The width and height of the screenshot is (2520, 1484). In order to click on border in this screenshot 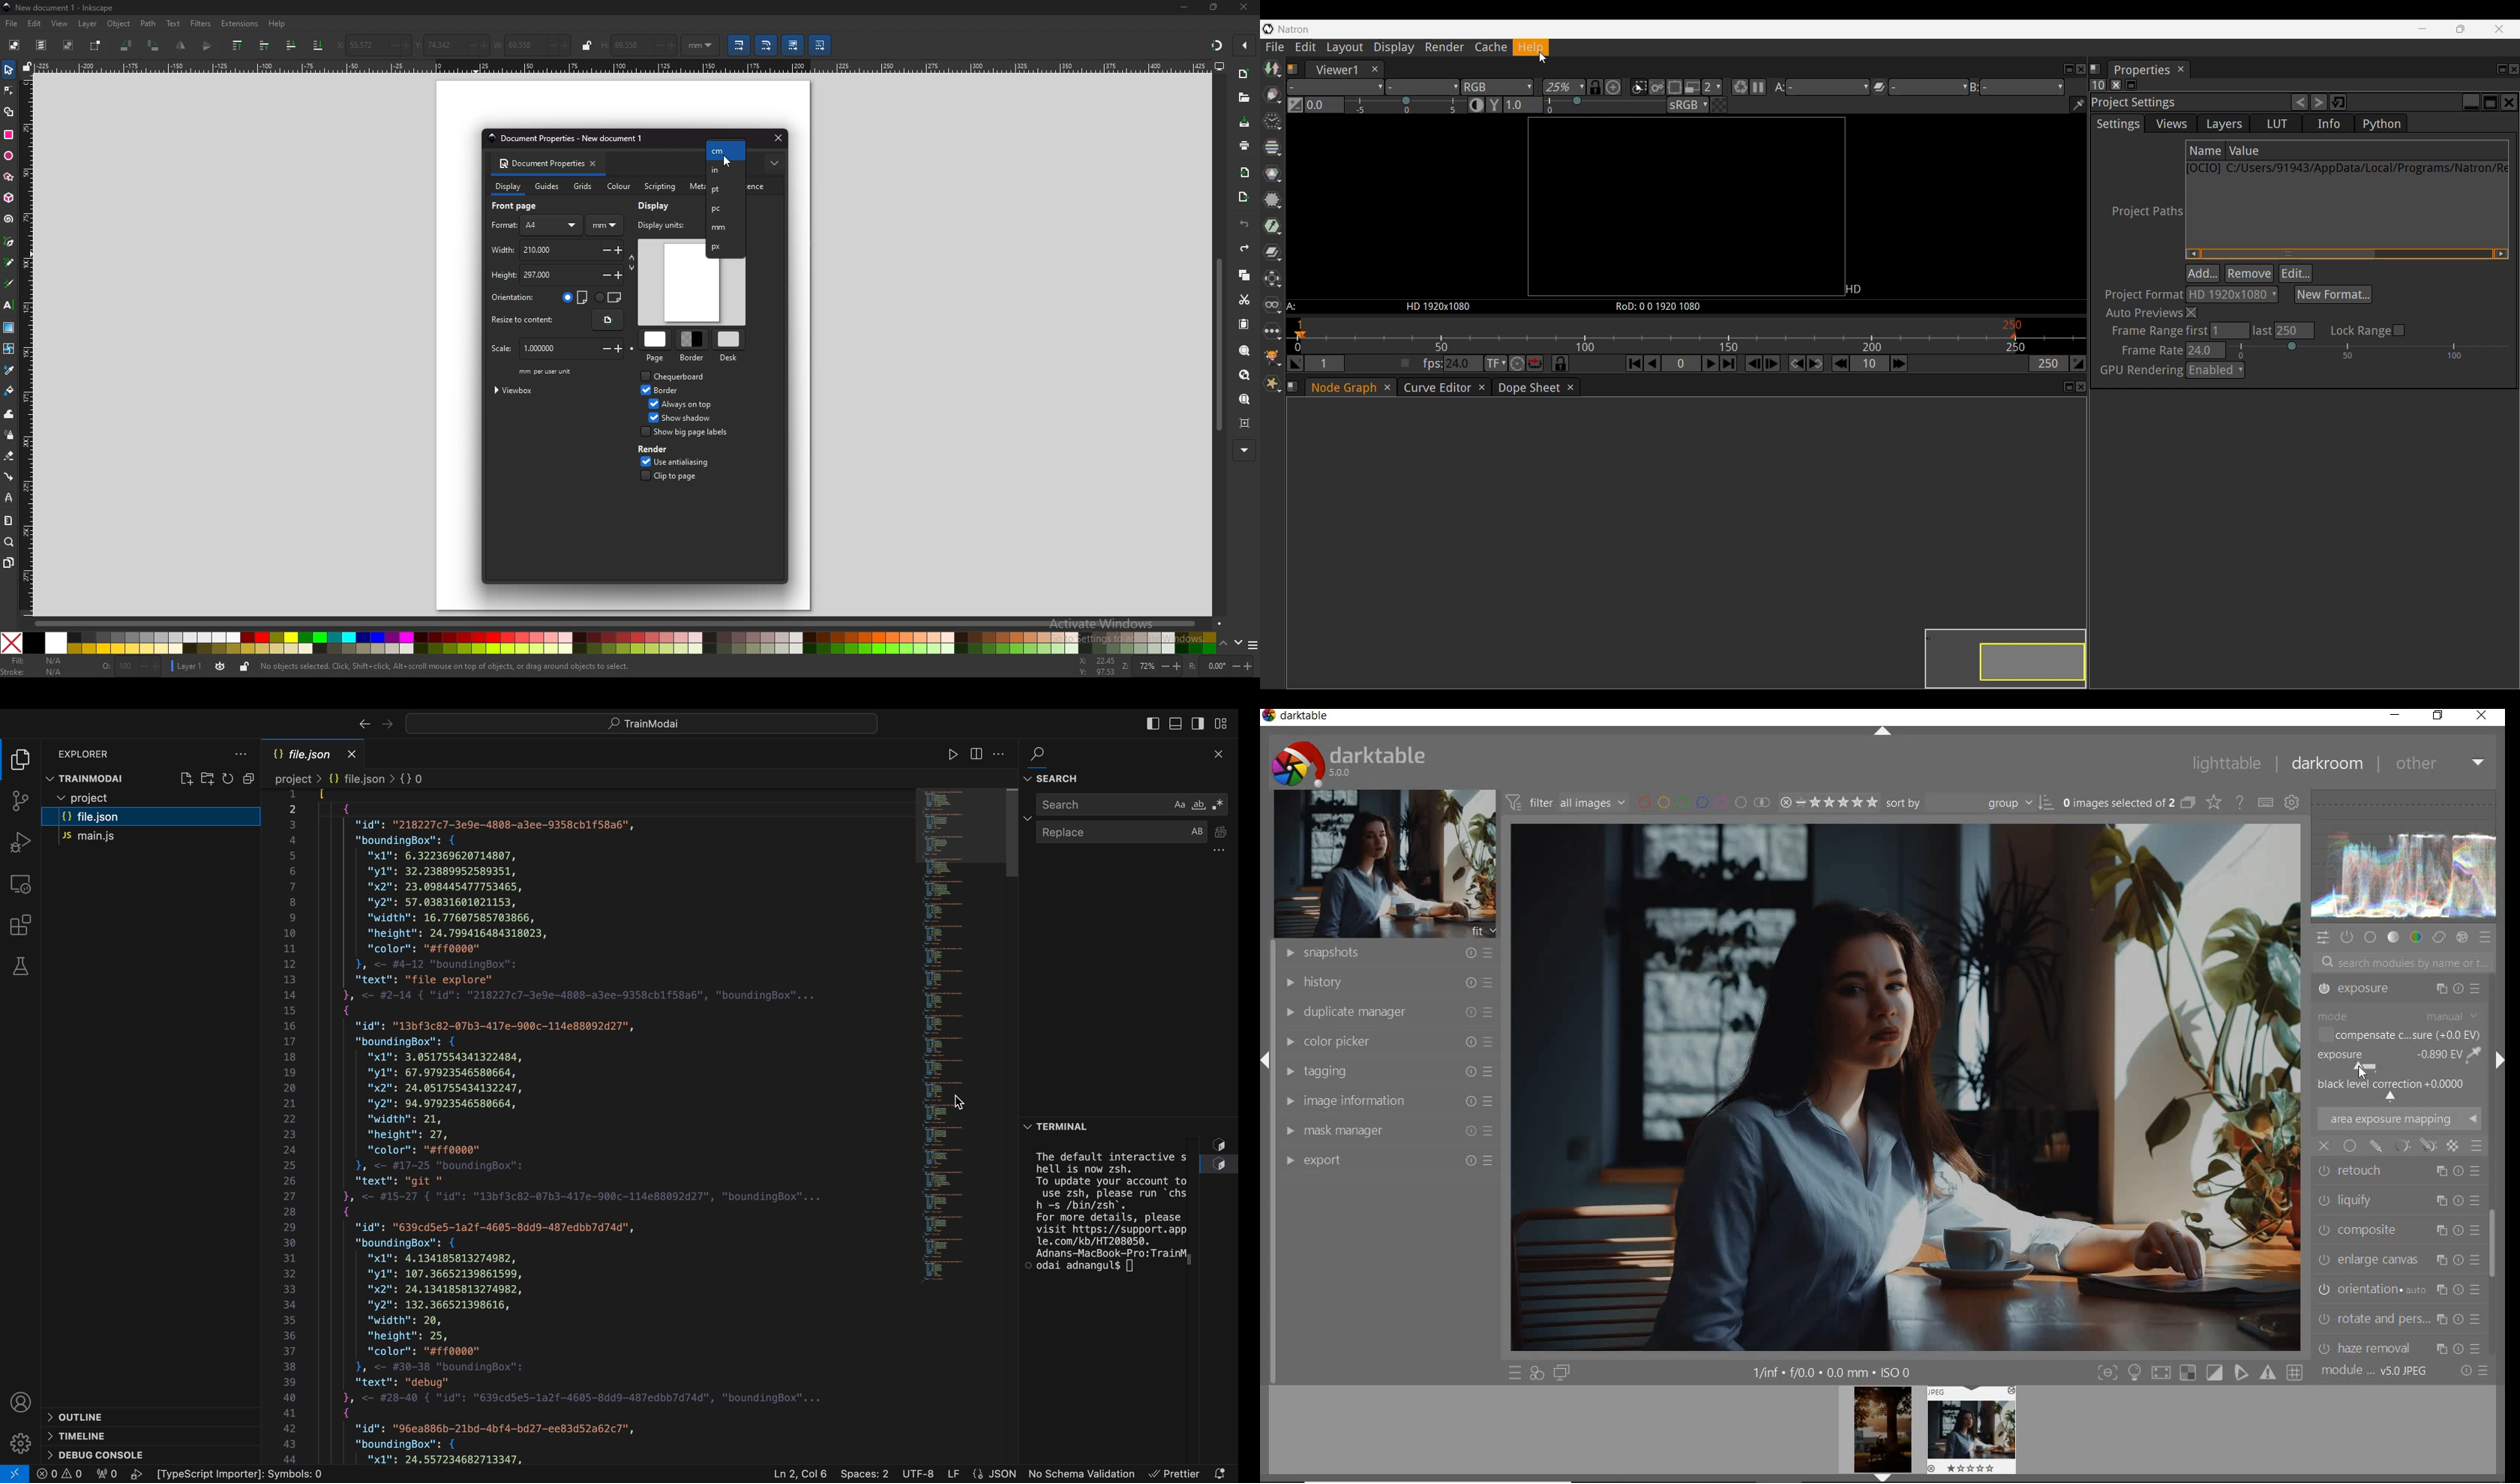, I will do `click(671, 391)`.